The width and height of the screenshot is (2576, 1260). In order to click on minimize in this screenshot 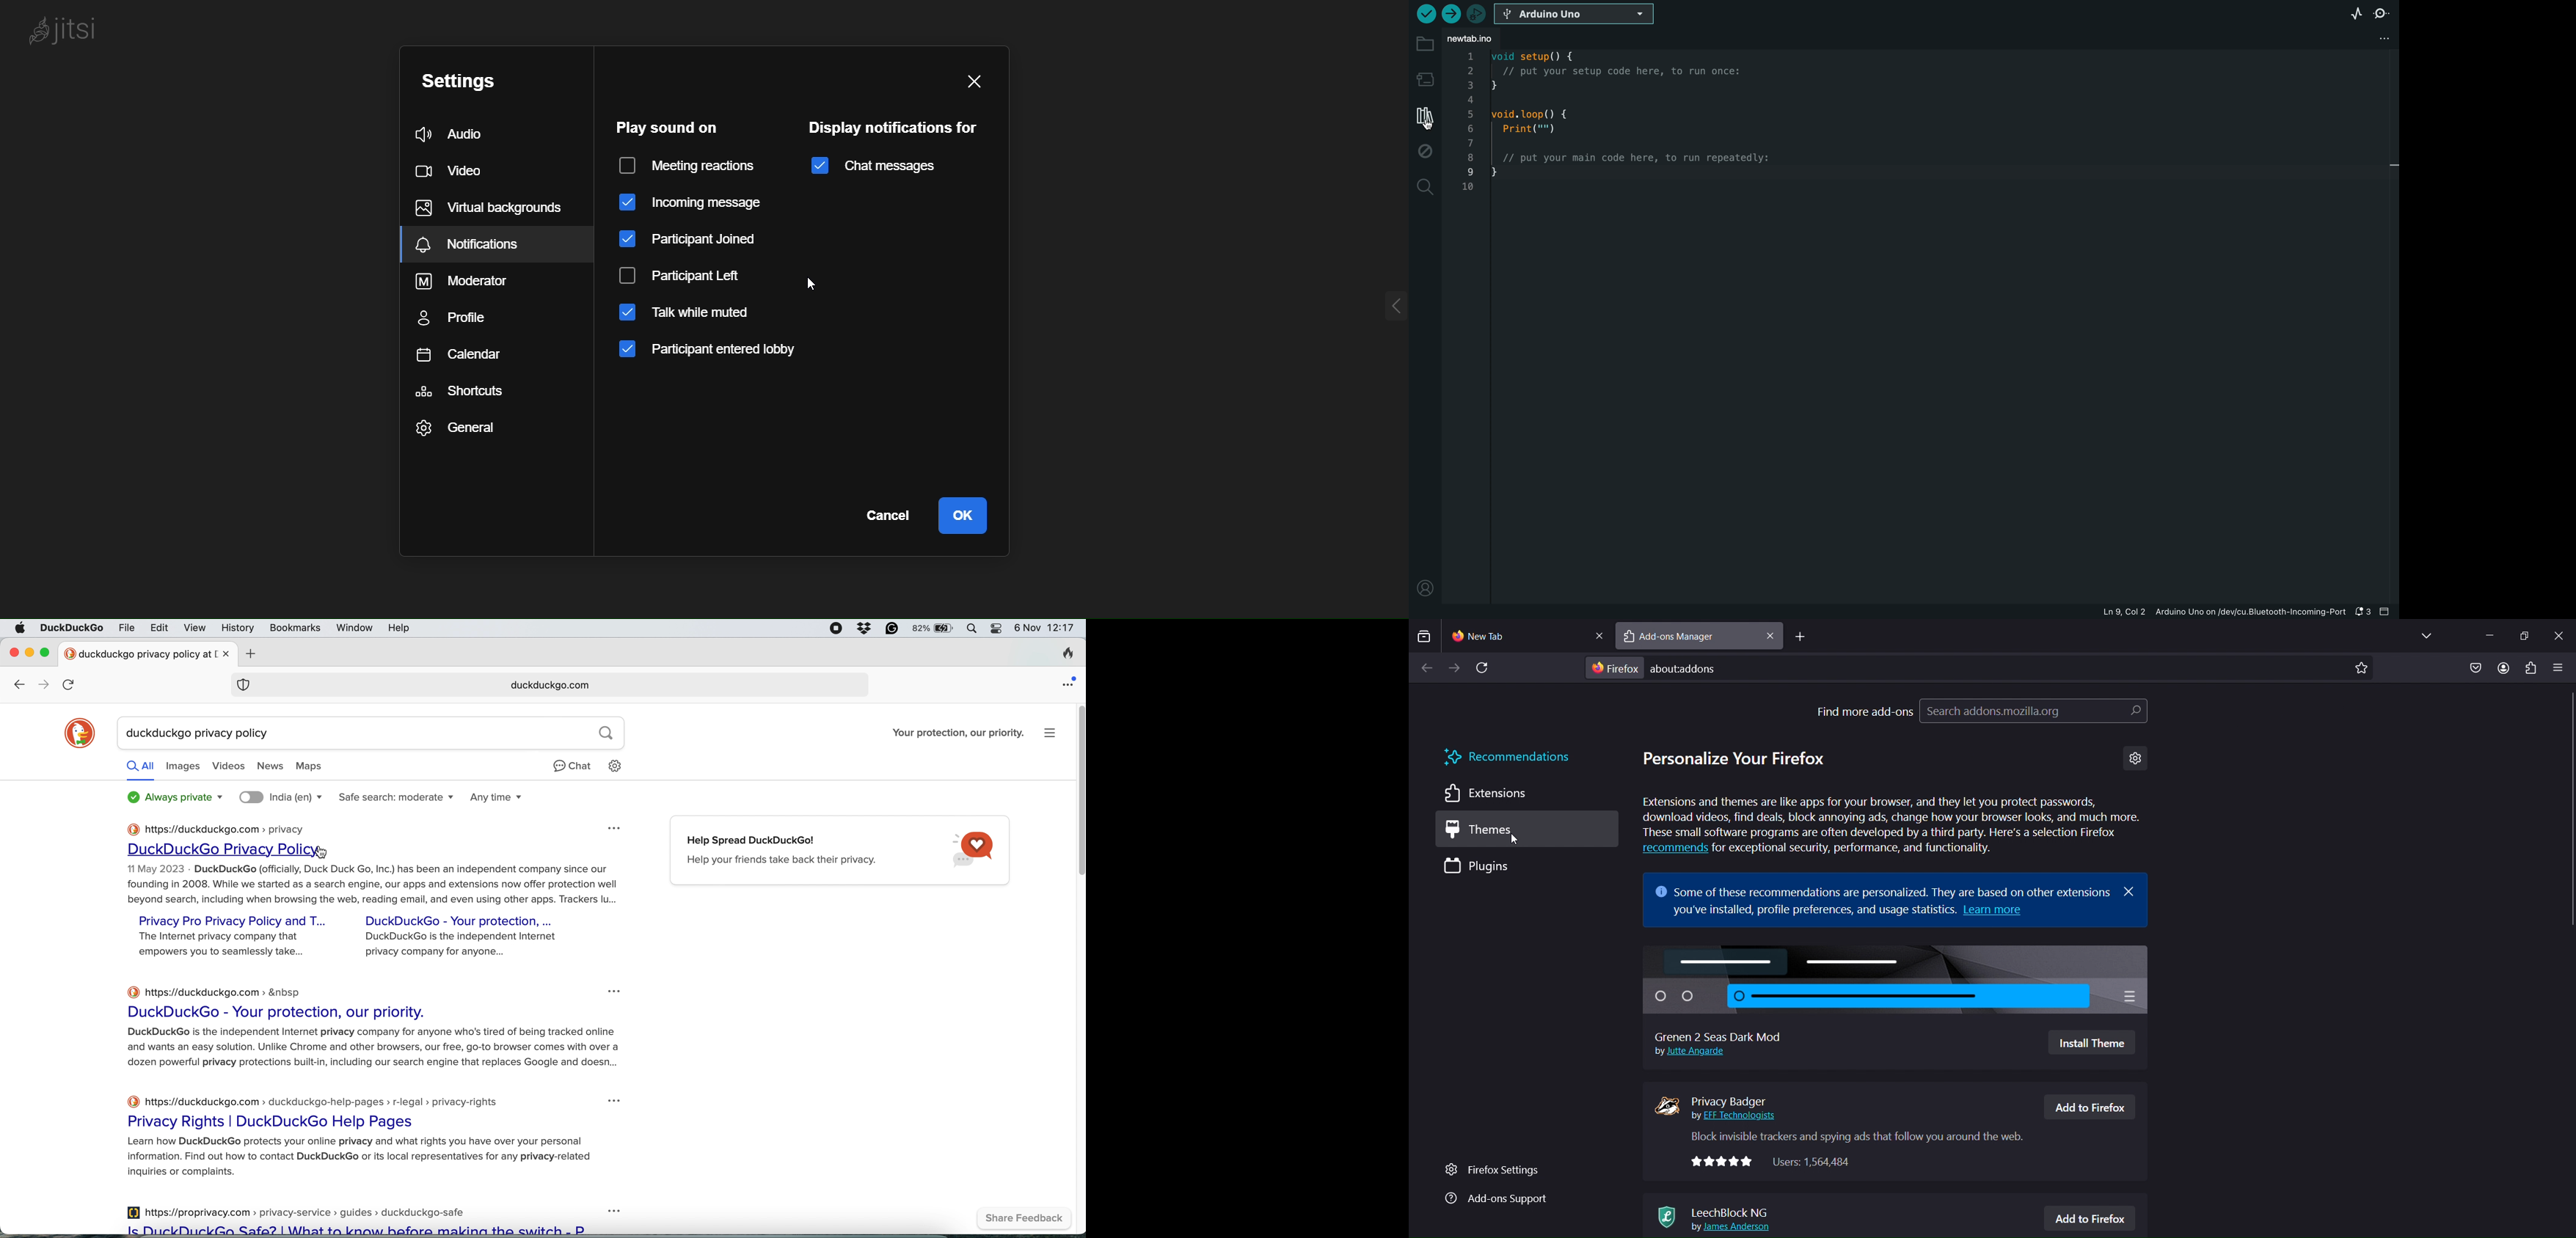, I will do `click(2486, 636)`.